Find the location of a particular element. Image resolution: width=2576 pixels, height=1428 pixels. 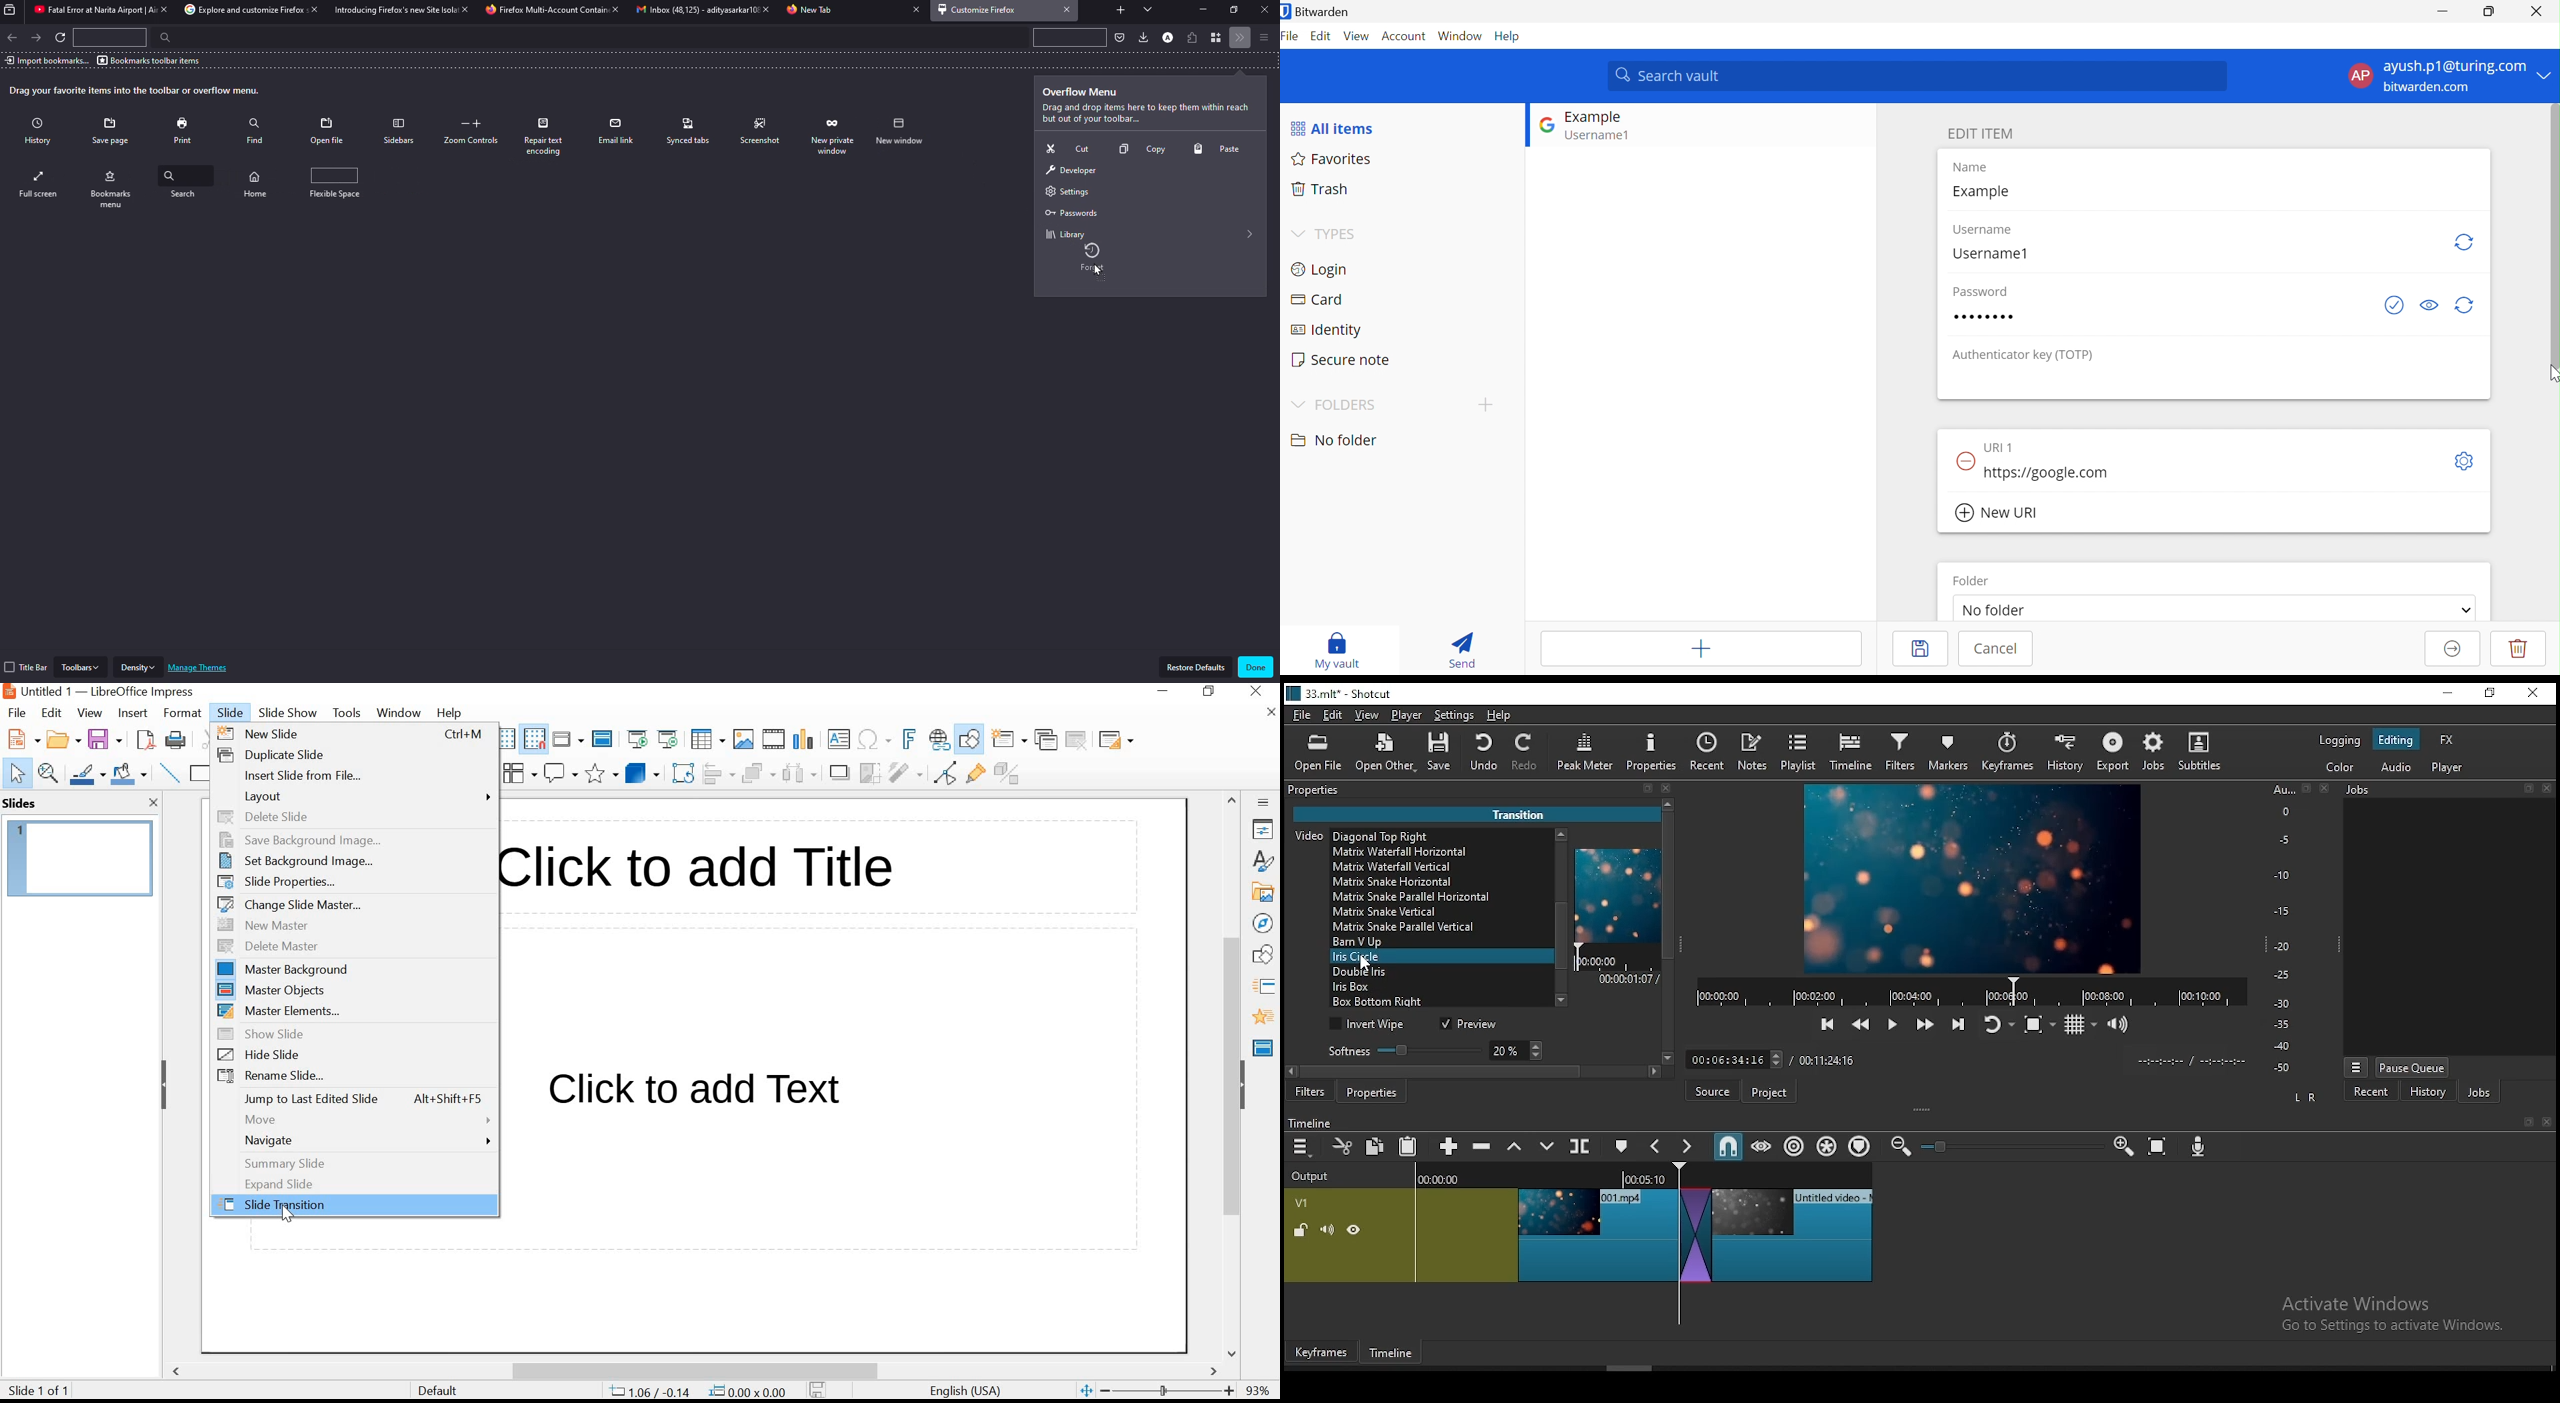

NAVIGATE is located at coordinates (353, 1141).